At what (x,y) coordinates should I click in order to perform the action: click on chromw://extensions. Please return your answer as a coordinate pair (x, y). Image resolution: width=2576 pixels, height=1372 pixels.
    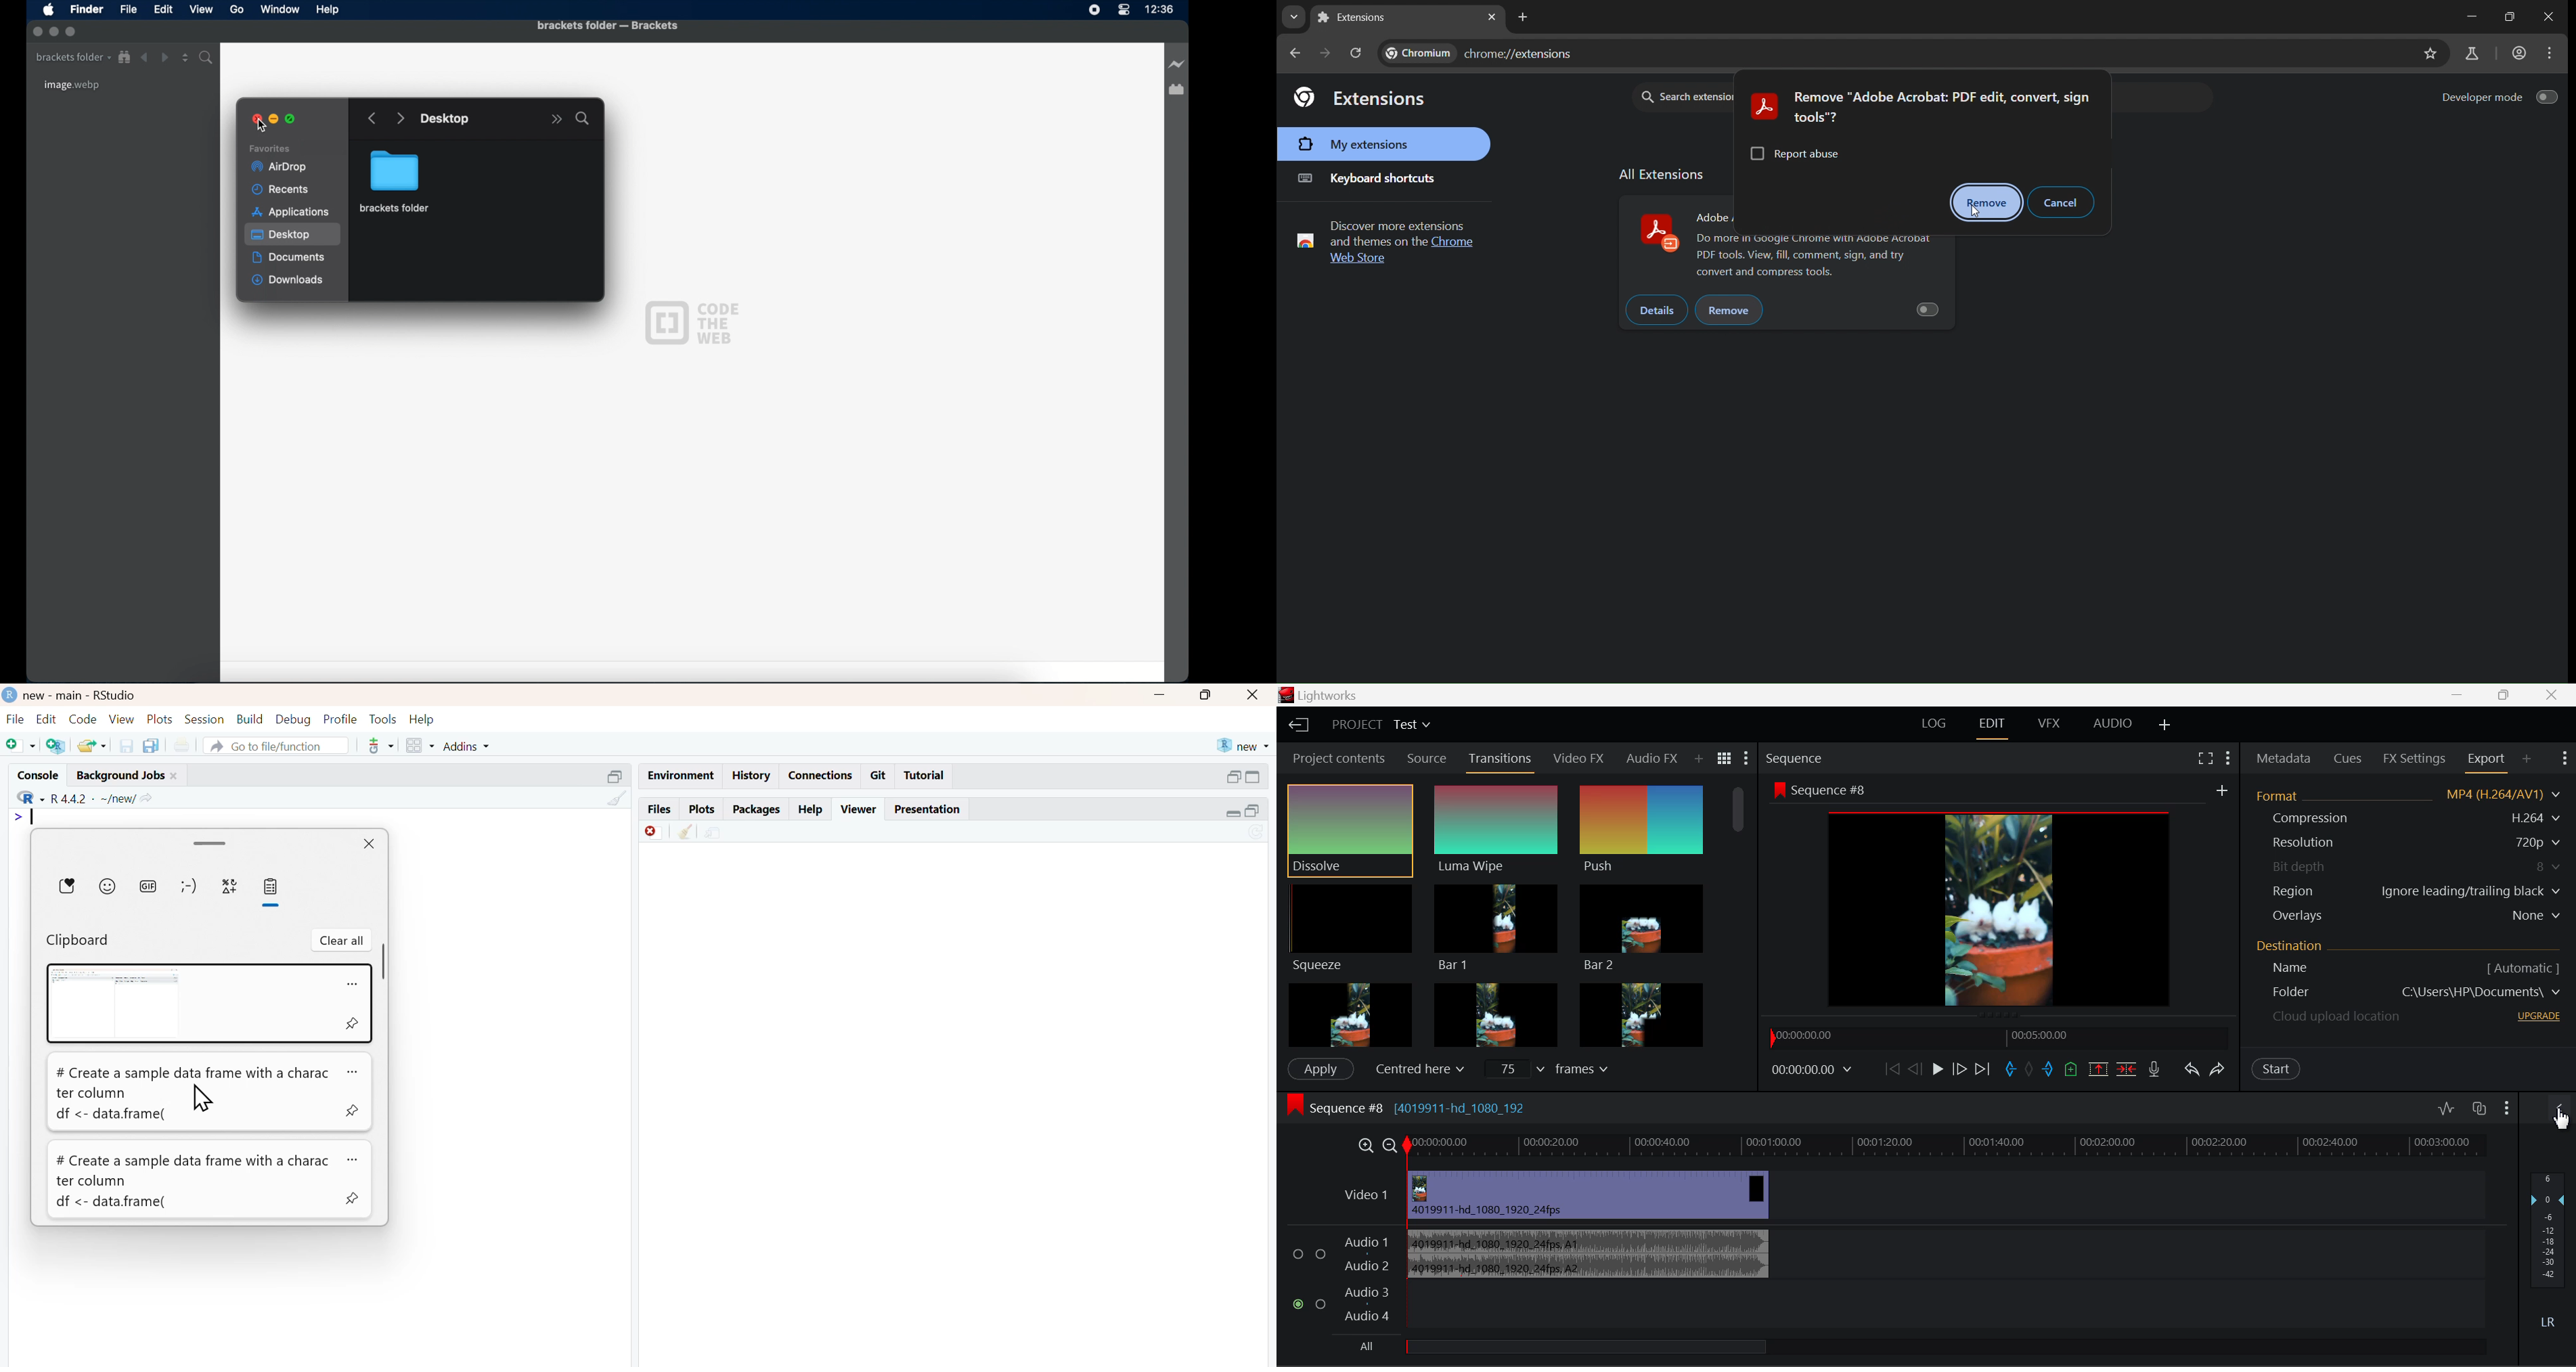
    Looking at the image, I should click on (1484, 52).